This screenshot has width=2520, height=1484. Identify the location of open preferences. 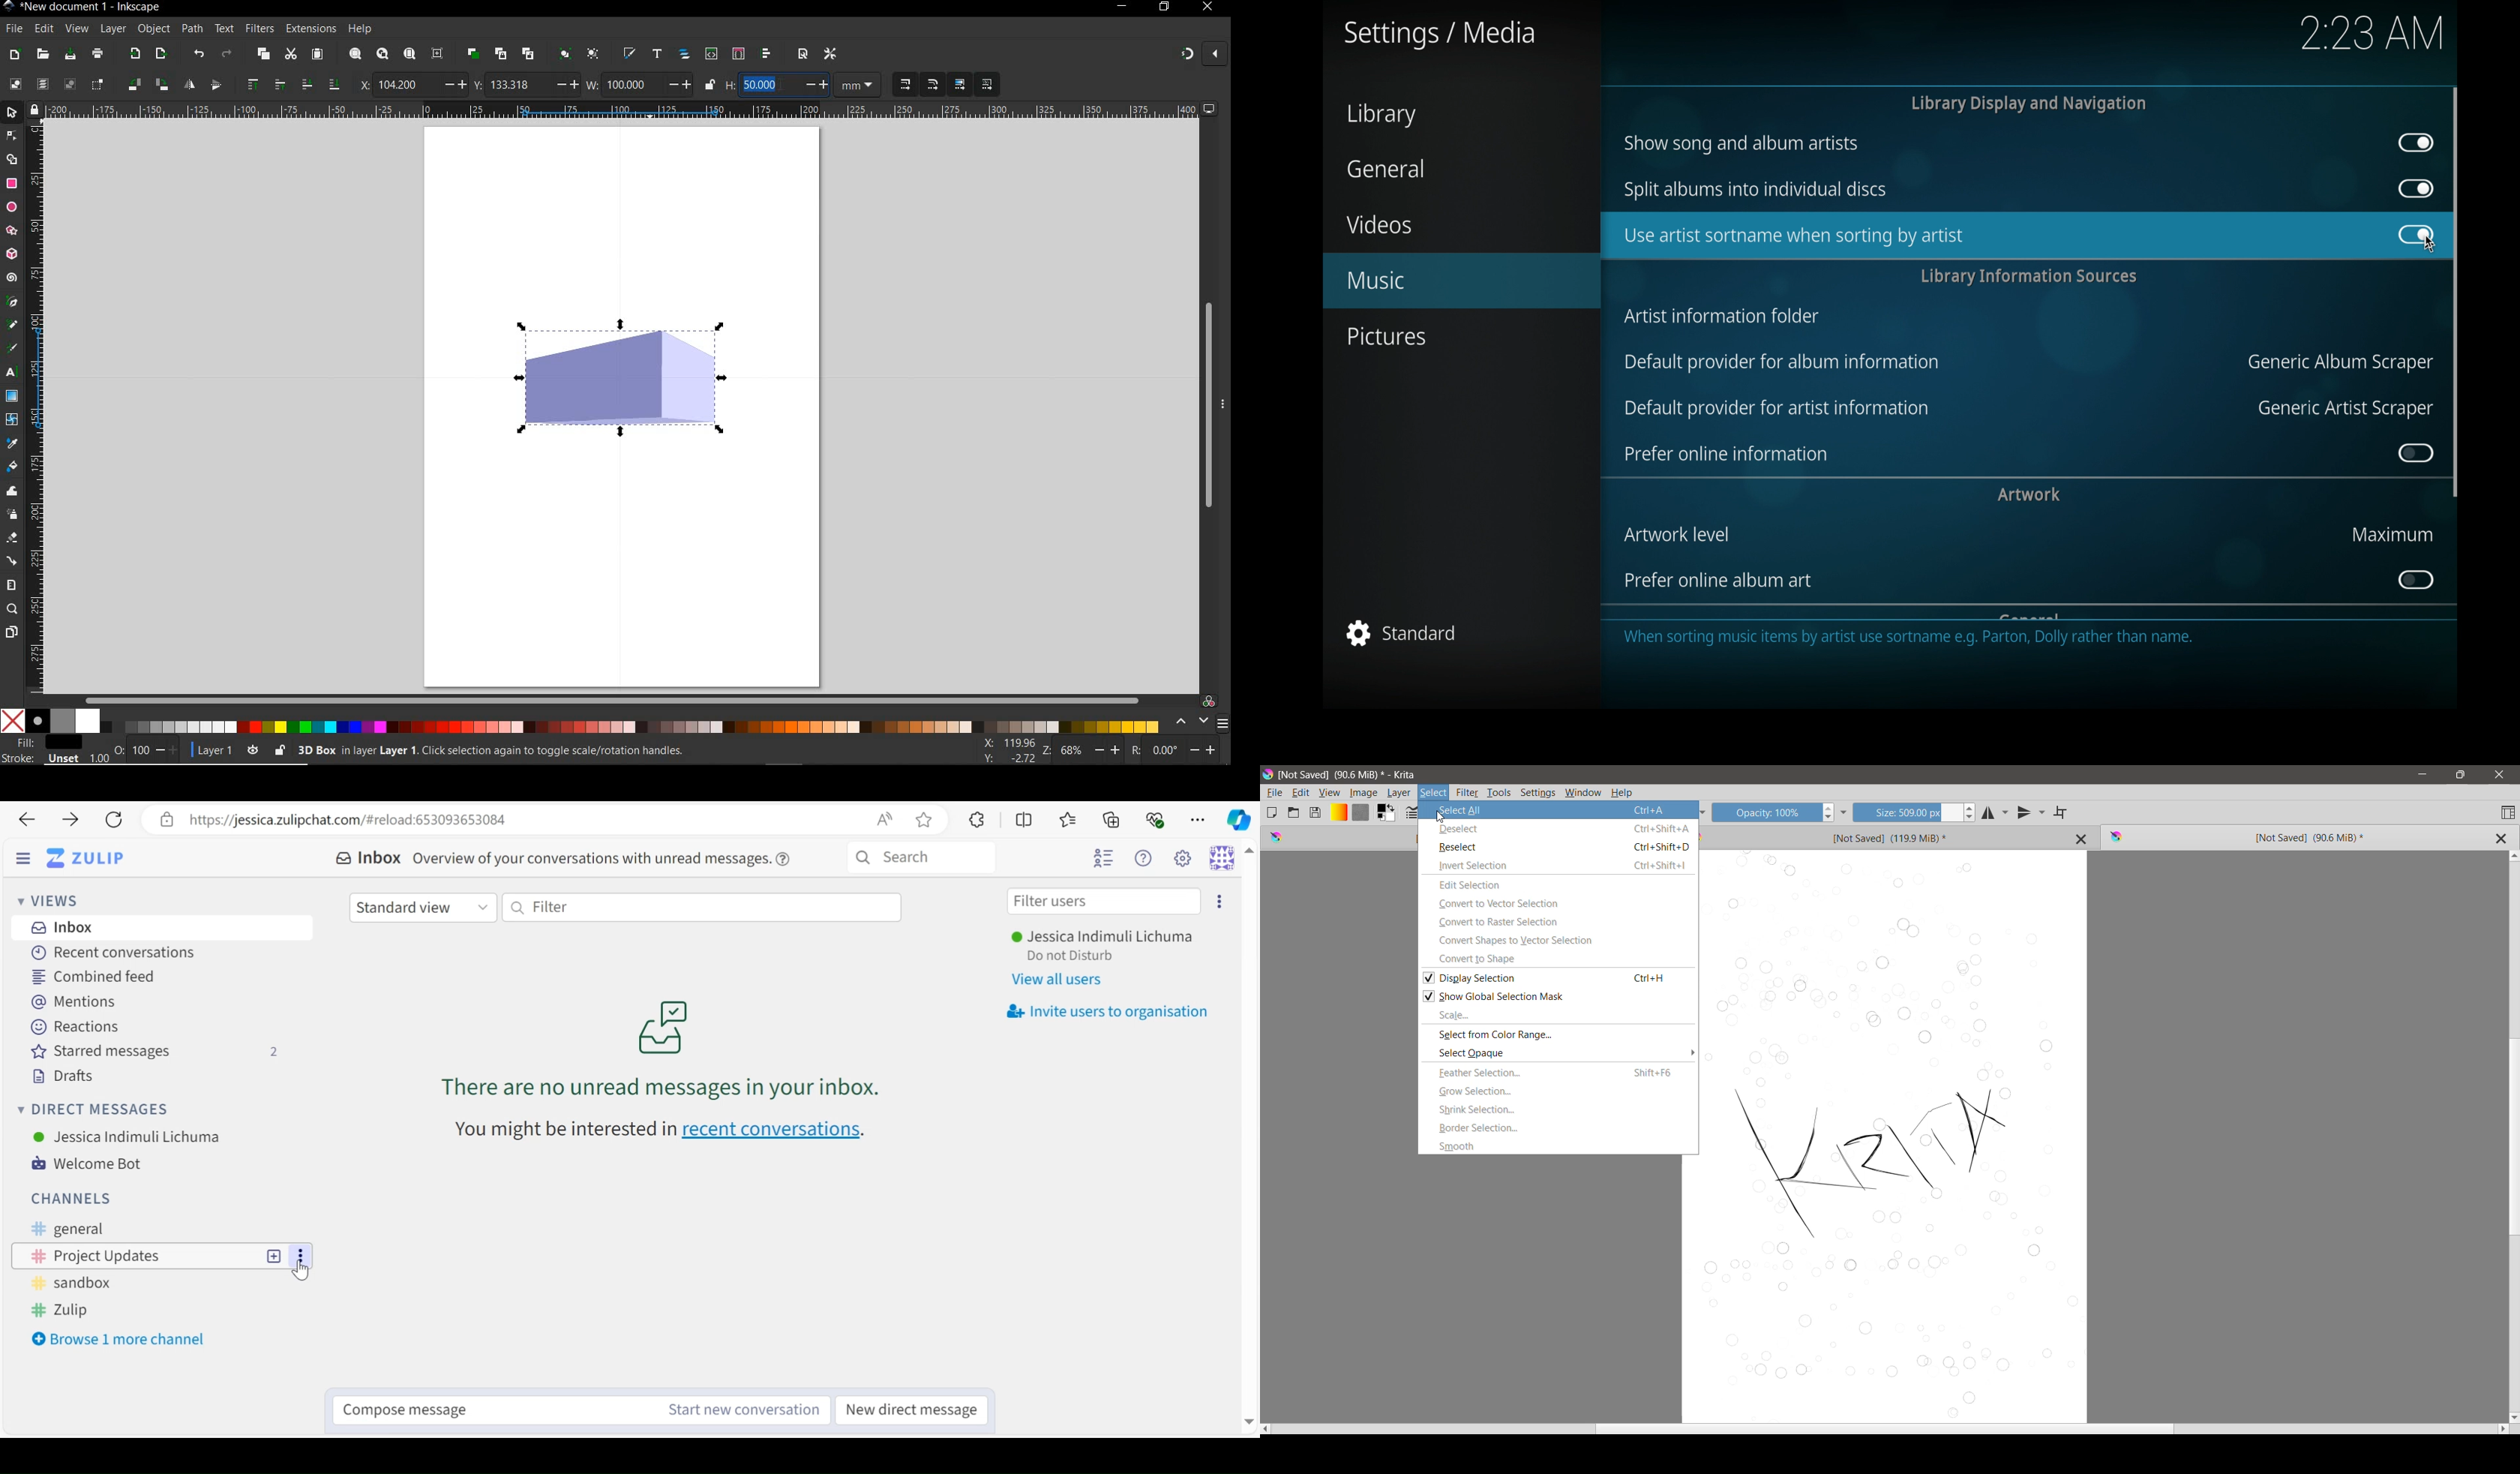
(834, 55).